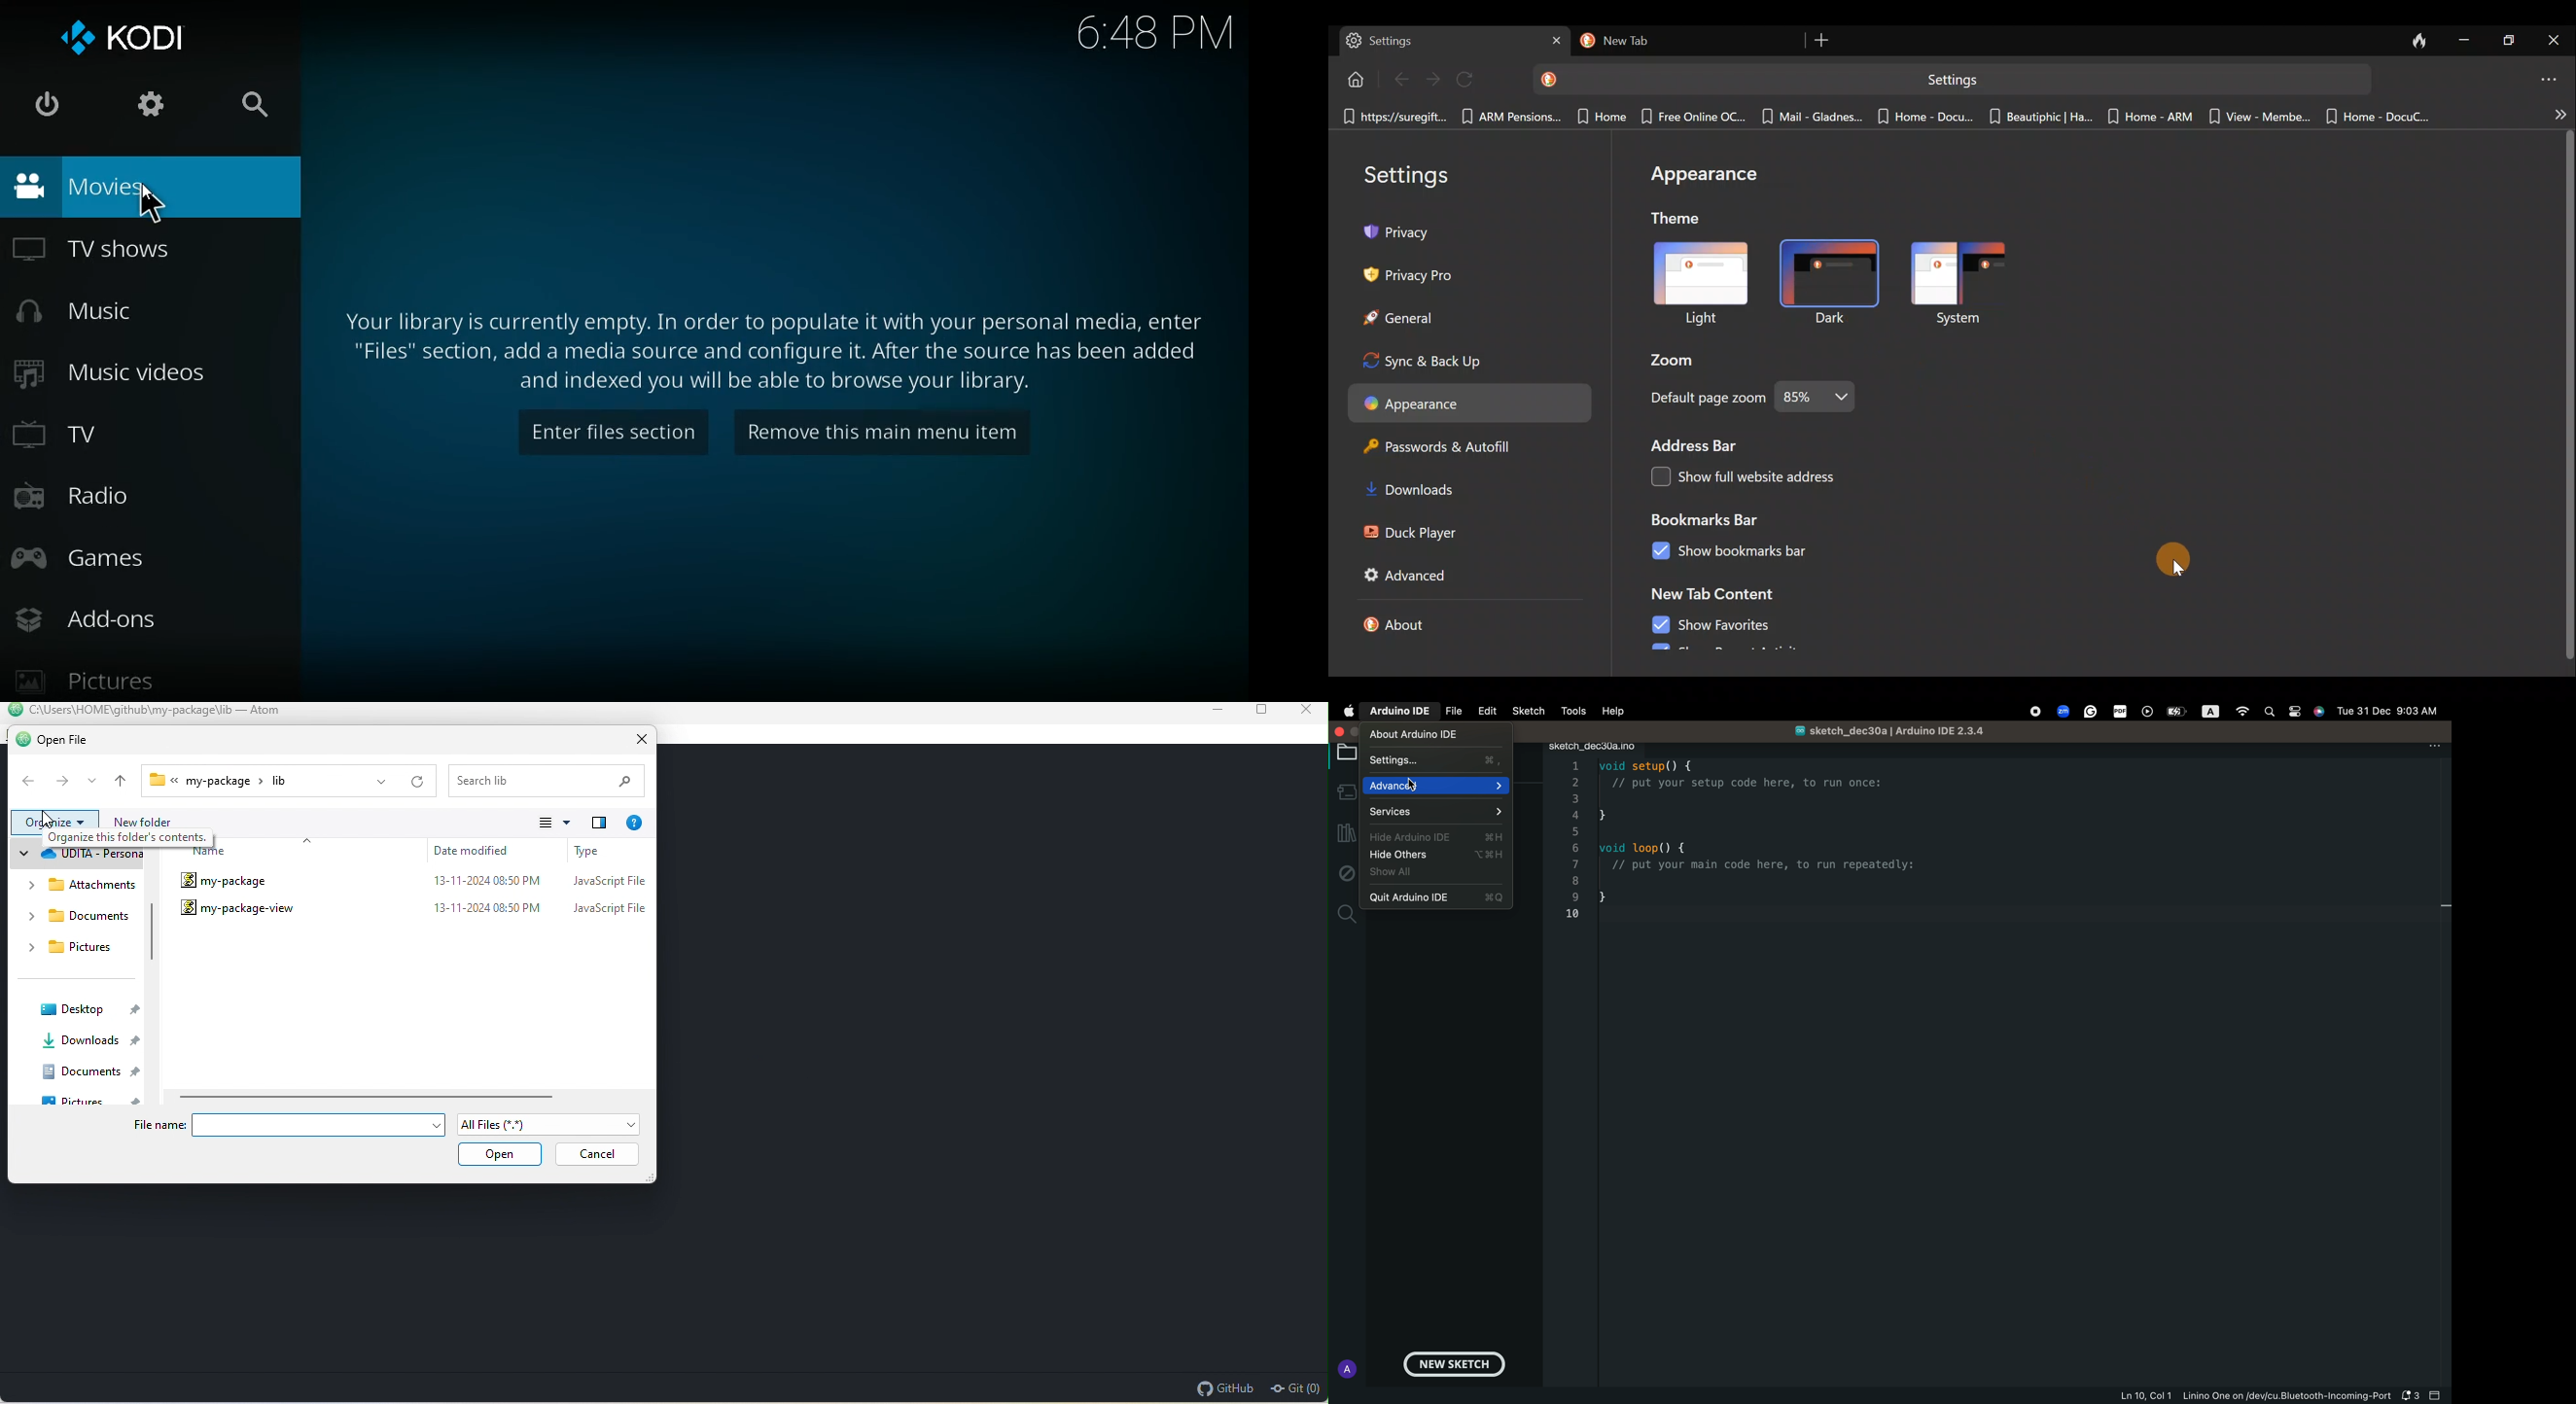  I want to click on games, so click(149, 559).